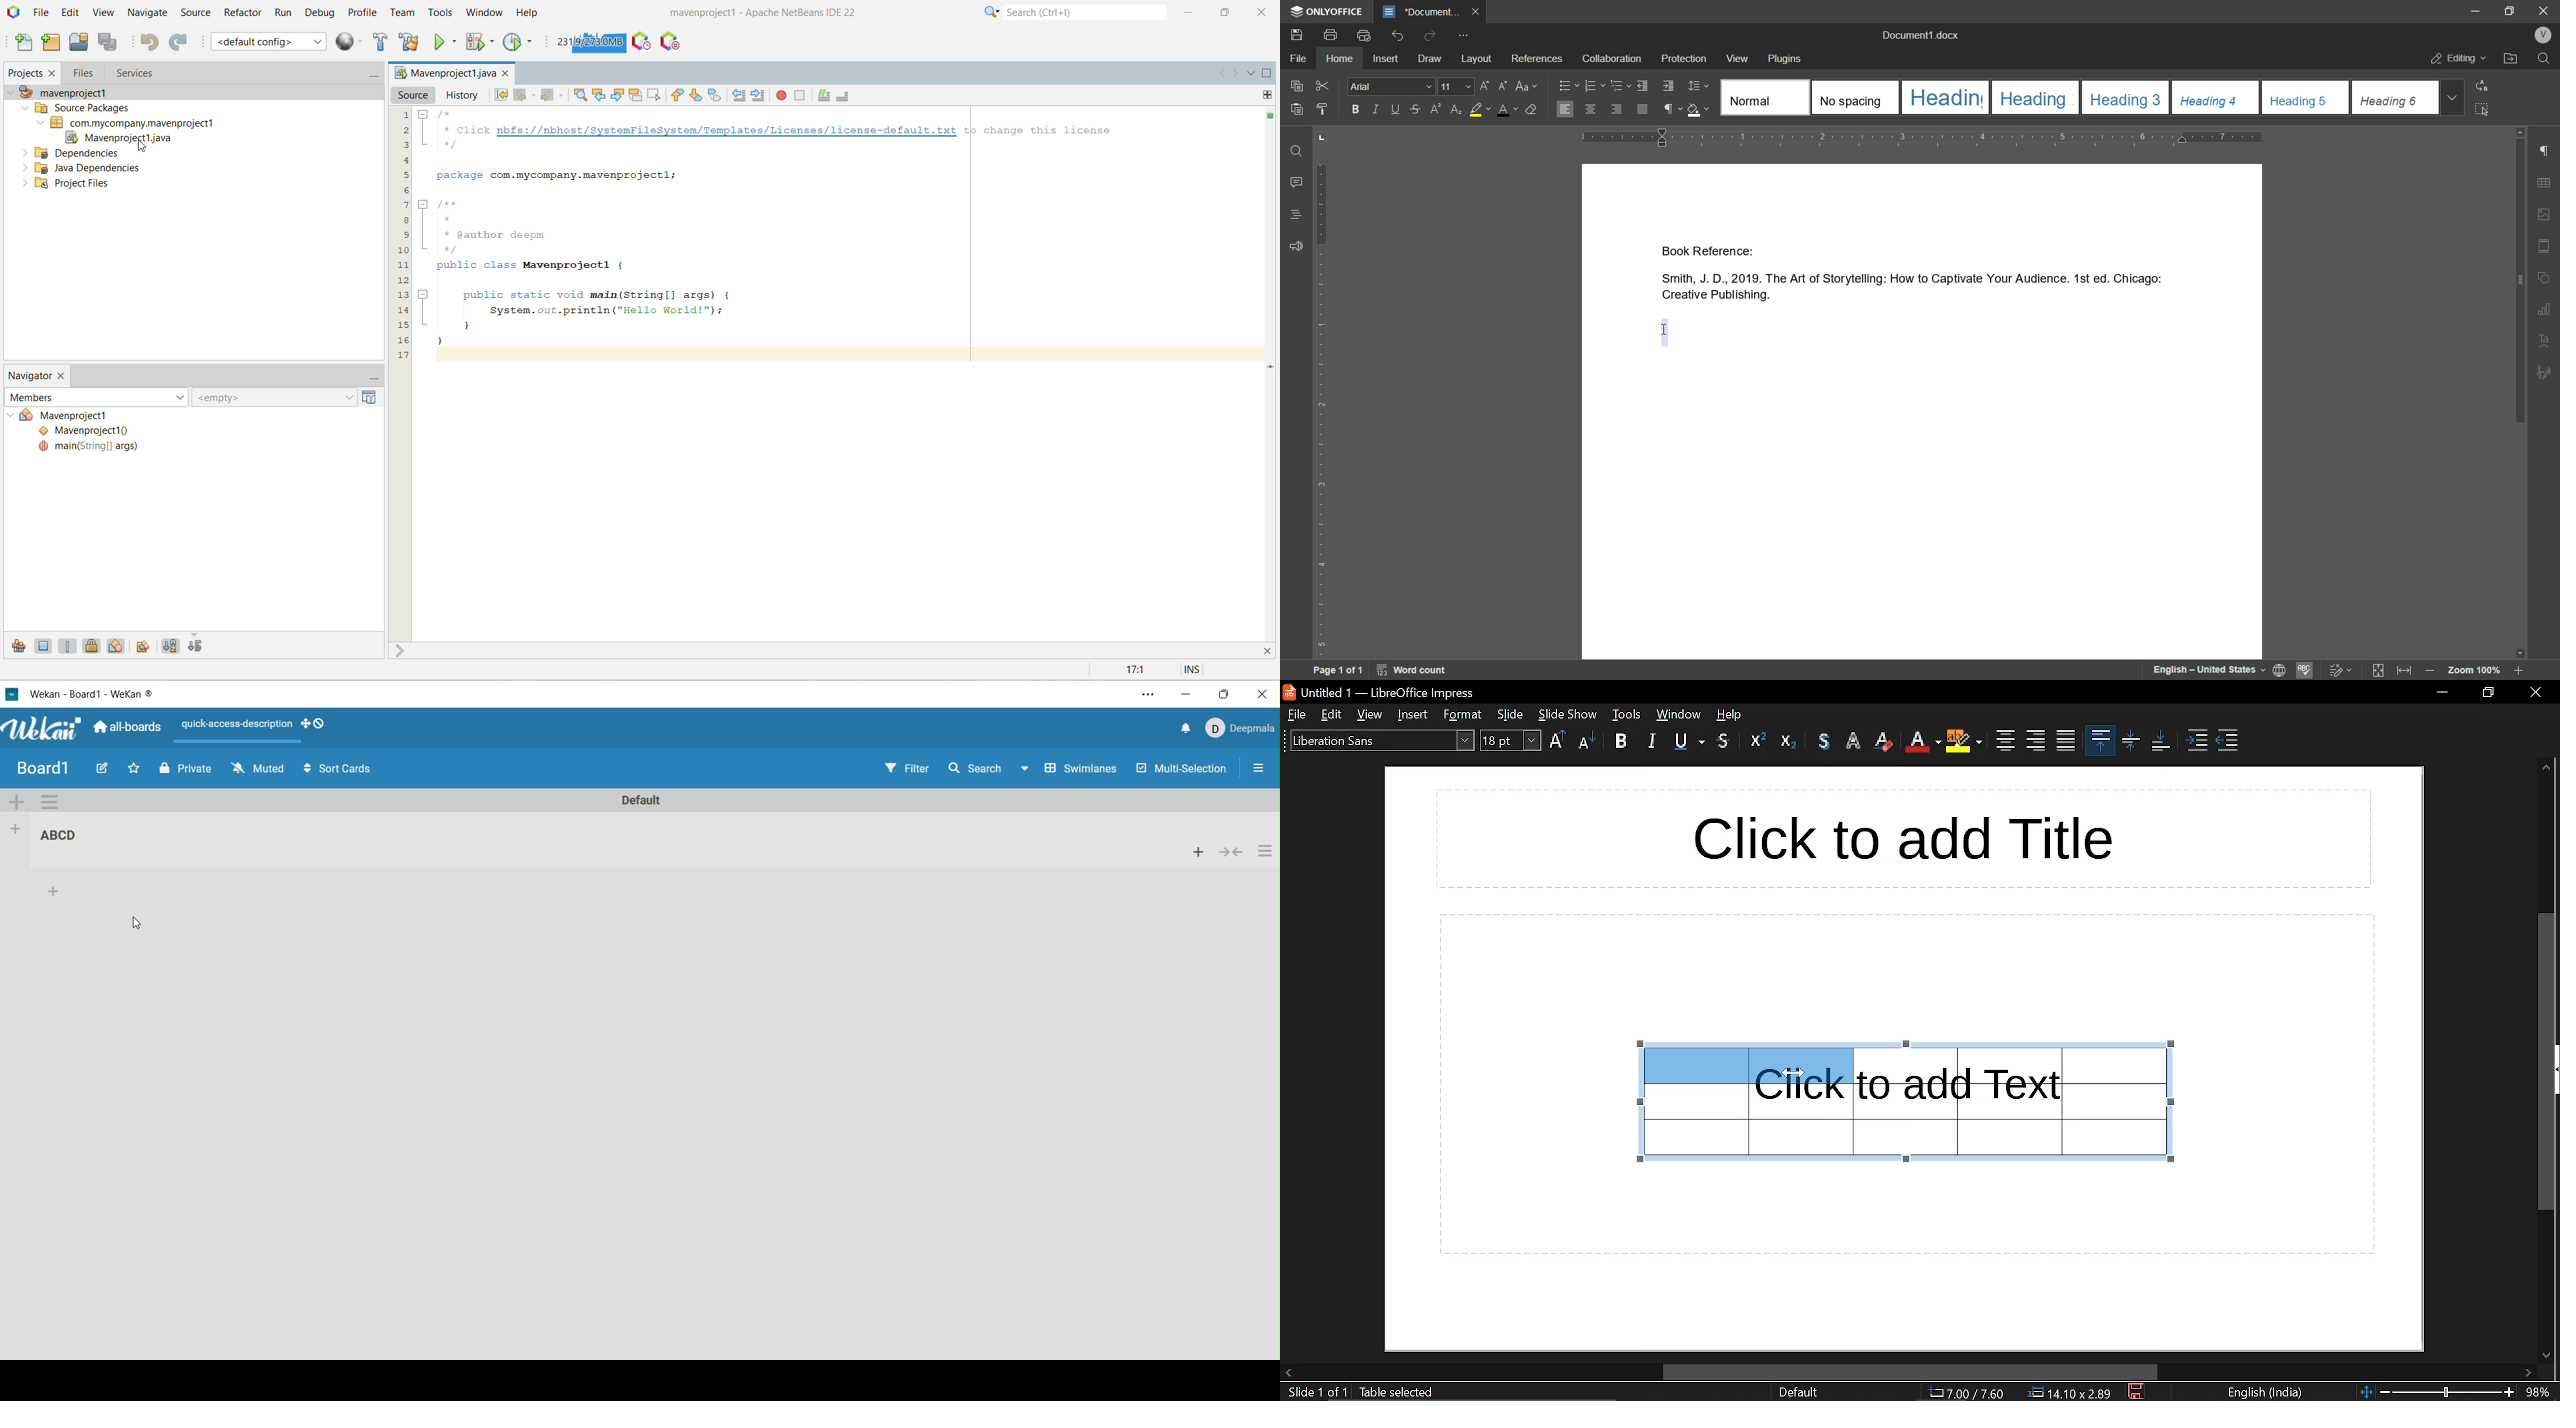  What do you see at coordinates (1789, 740) in the screenshot?
I see `subscript` at bounding box center [1789, 740].